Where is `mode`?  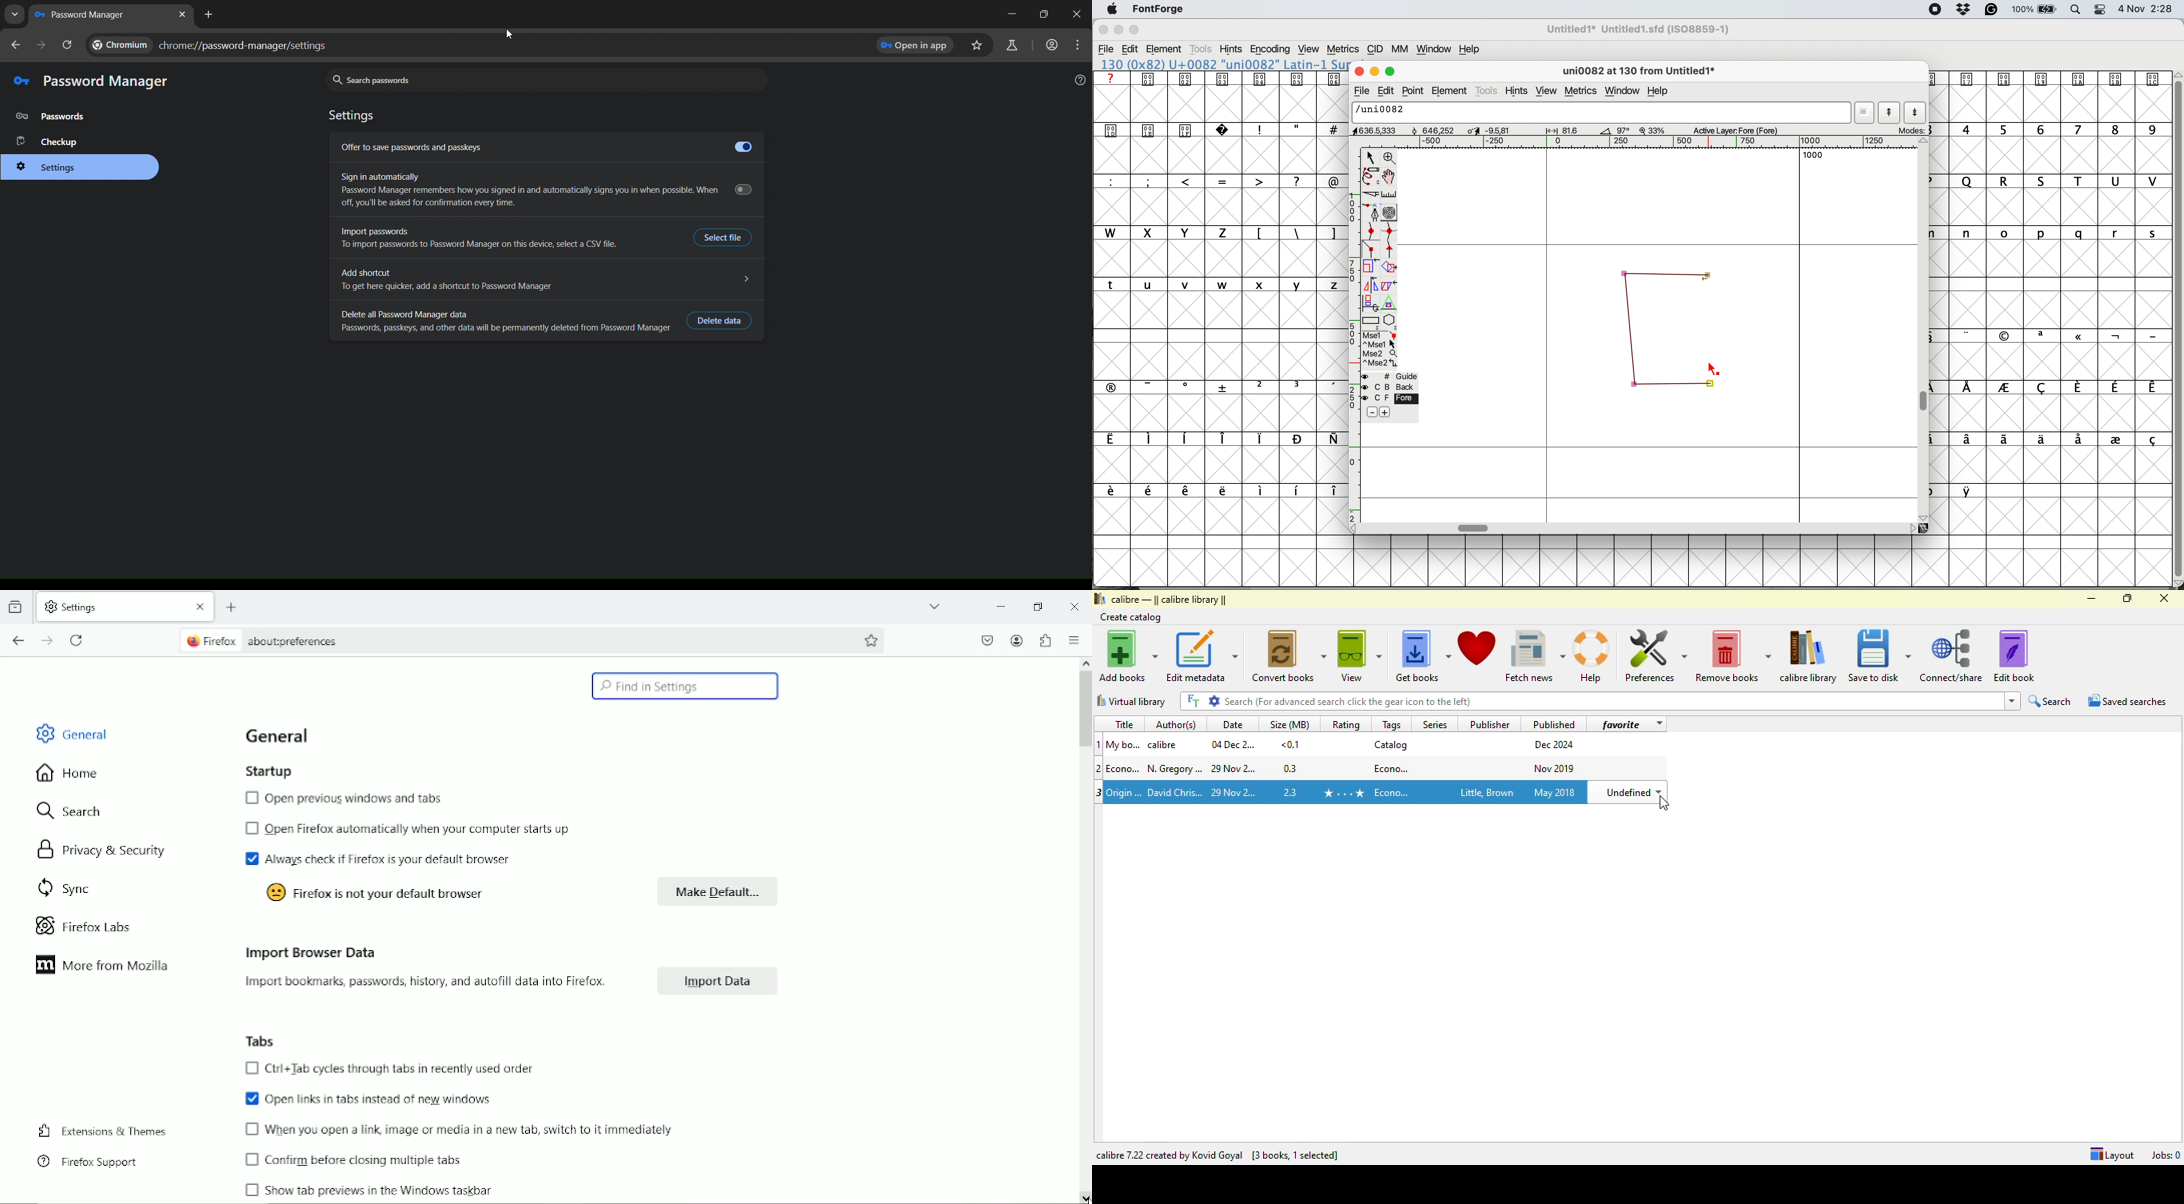 mode is located at coordinates (1909, 130).